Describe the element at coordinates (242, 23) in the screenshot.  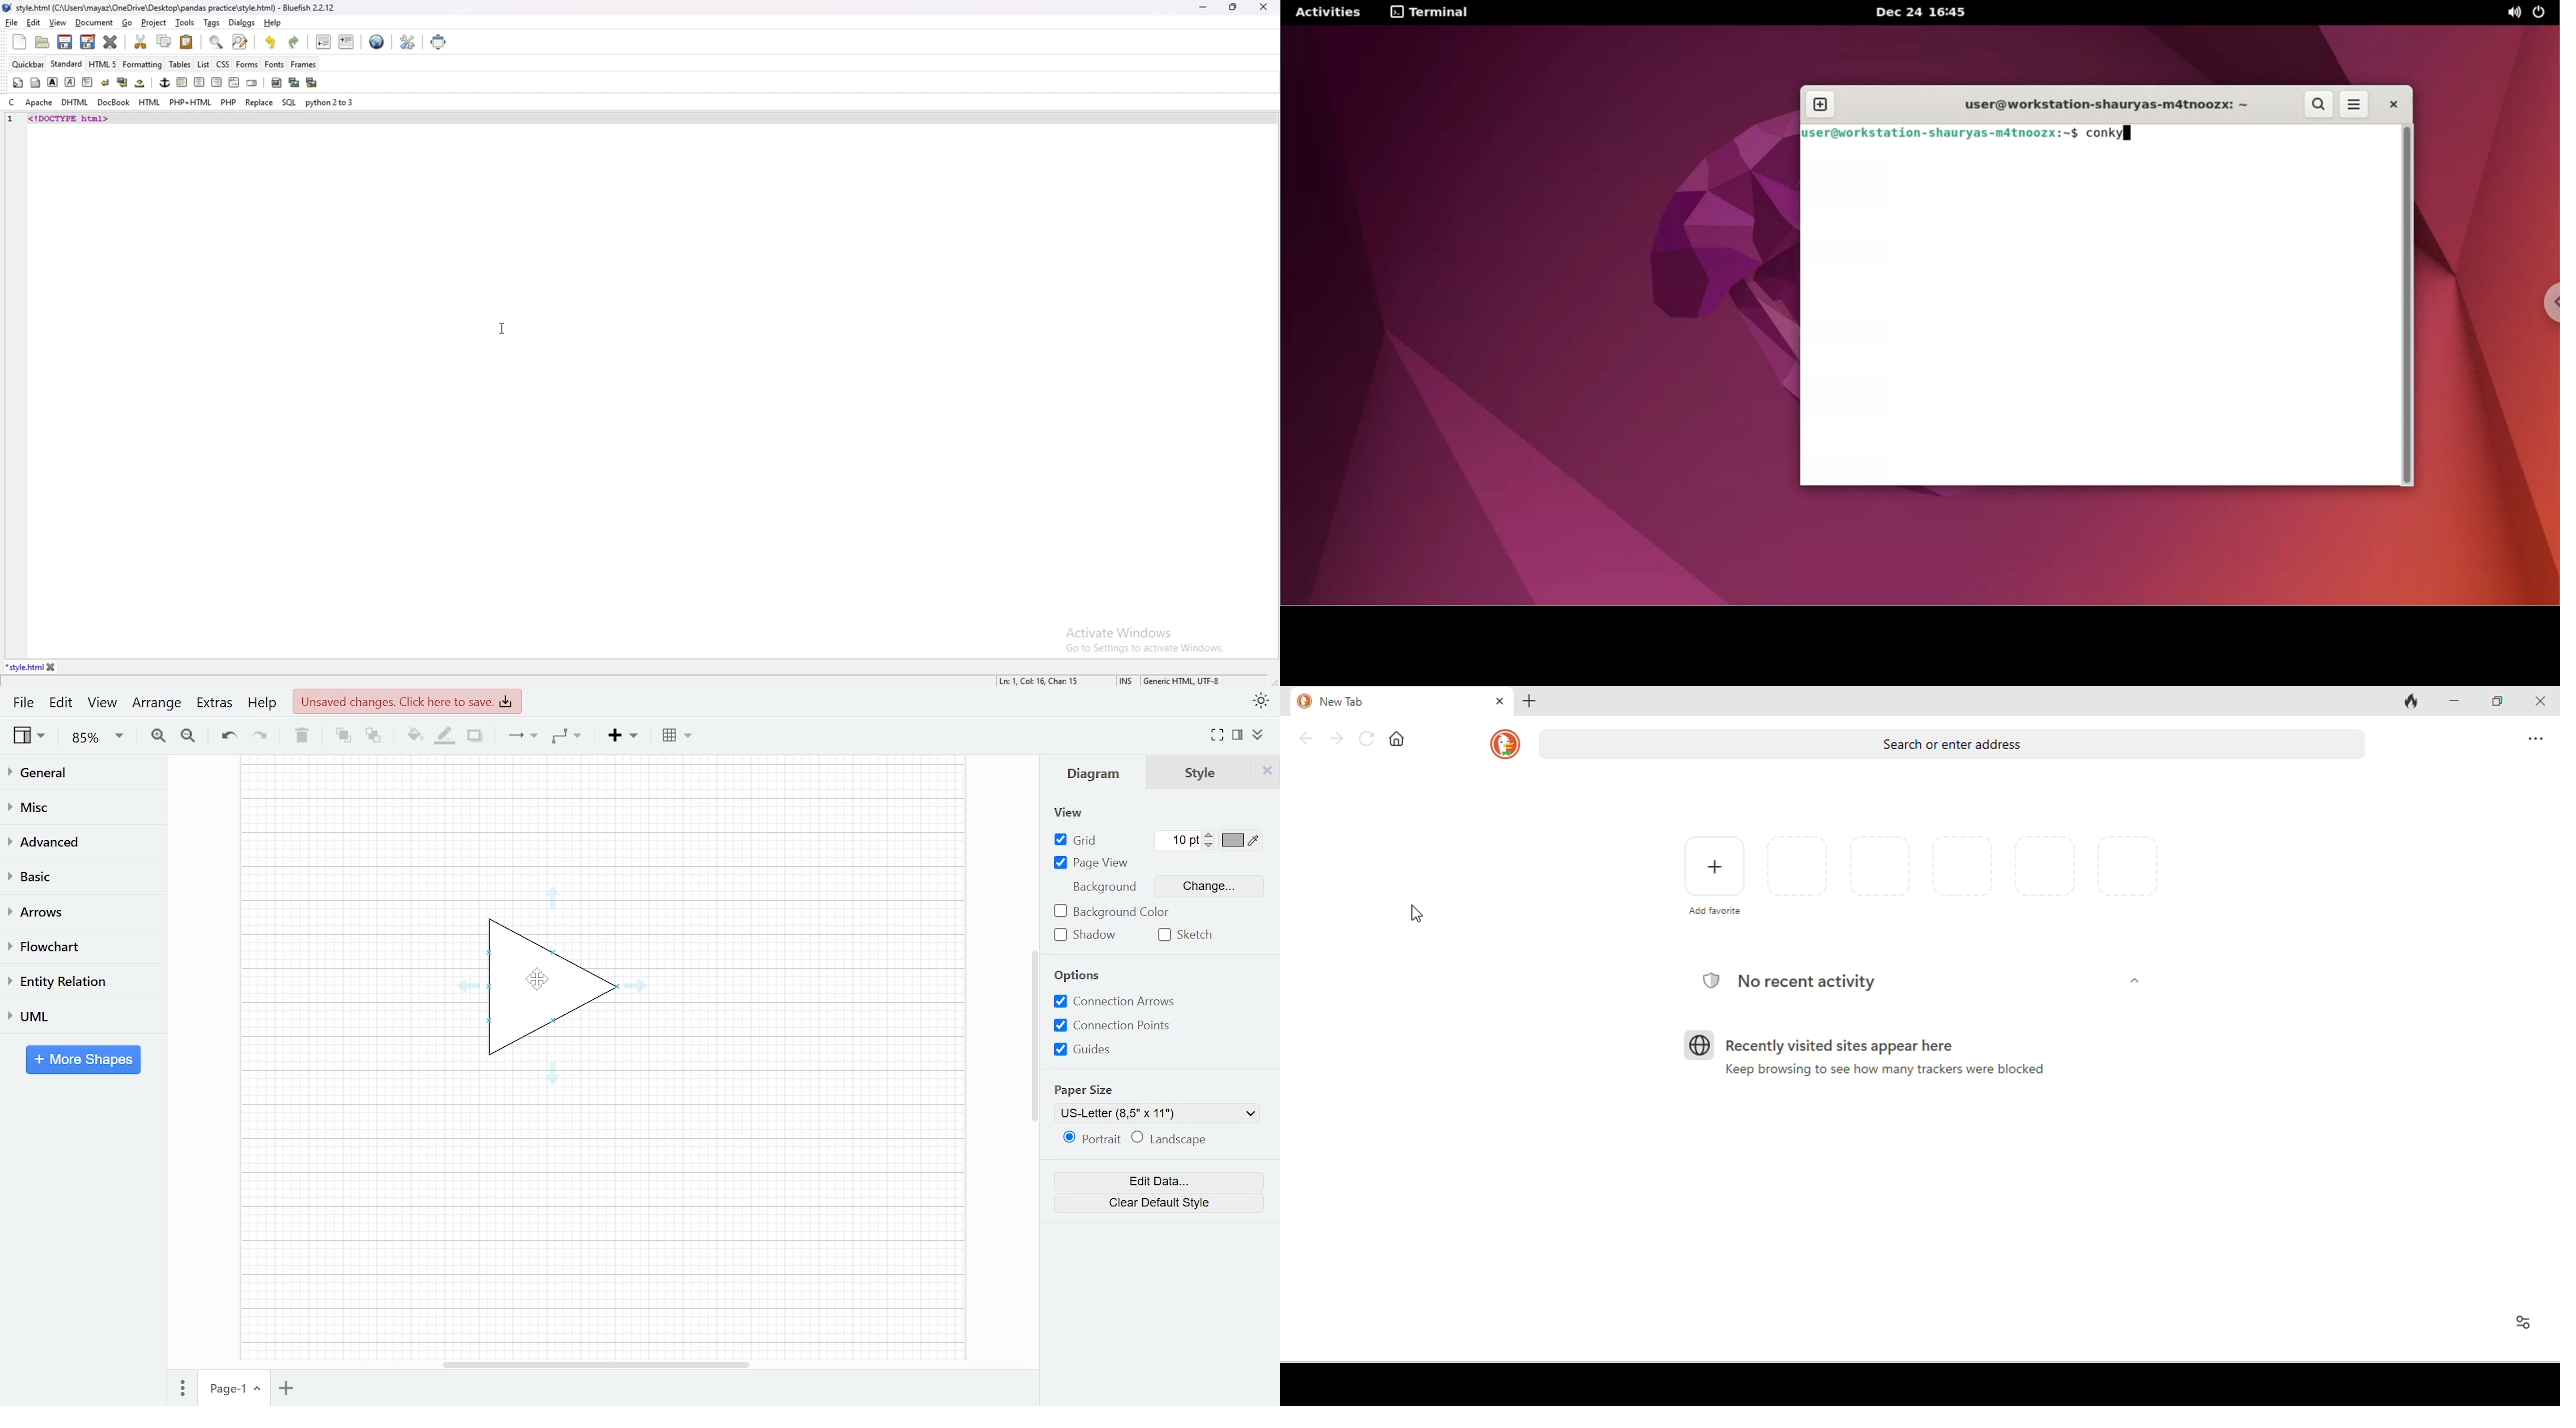
I see `dialogs` at that location.